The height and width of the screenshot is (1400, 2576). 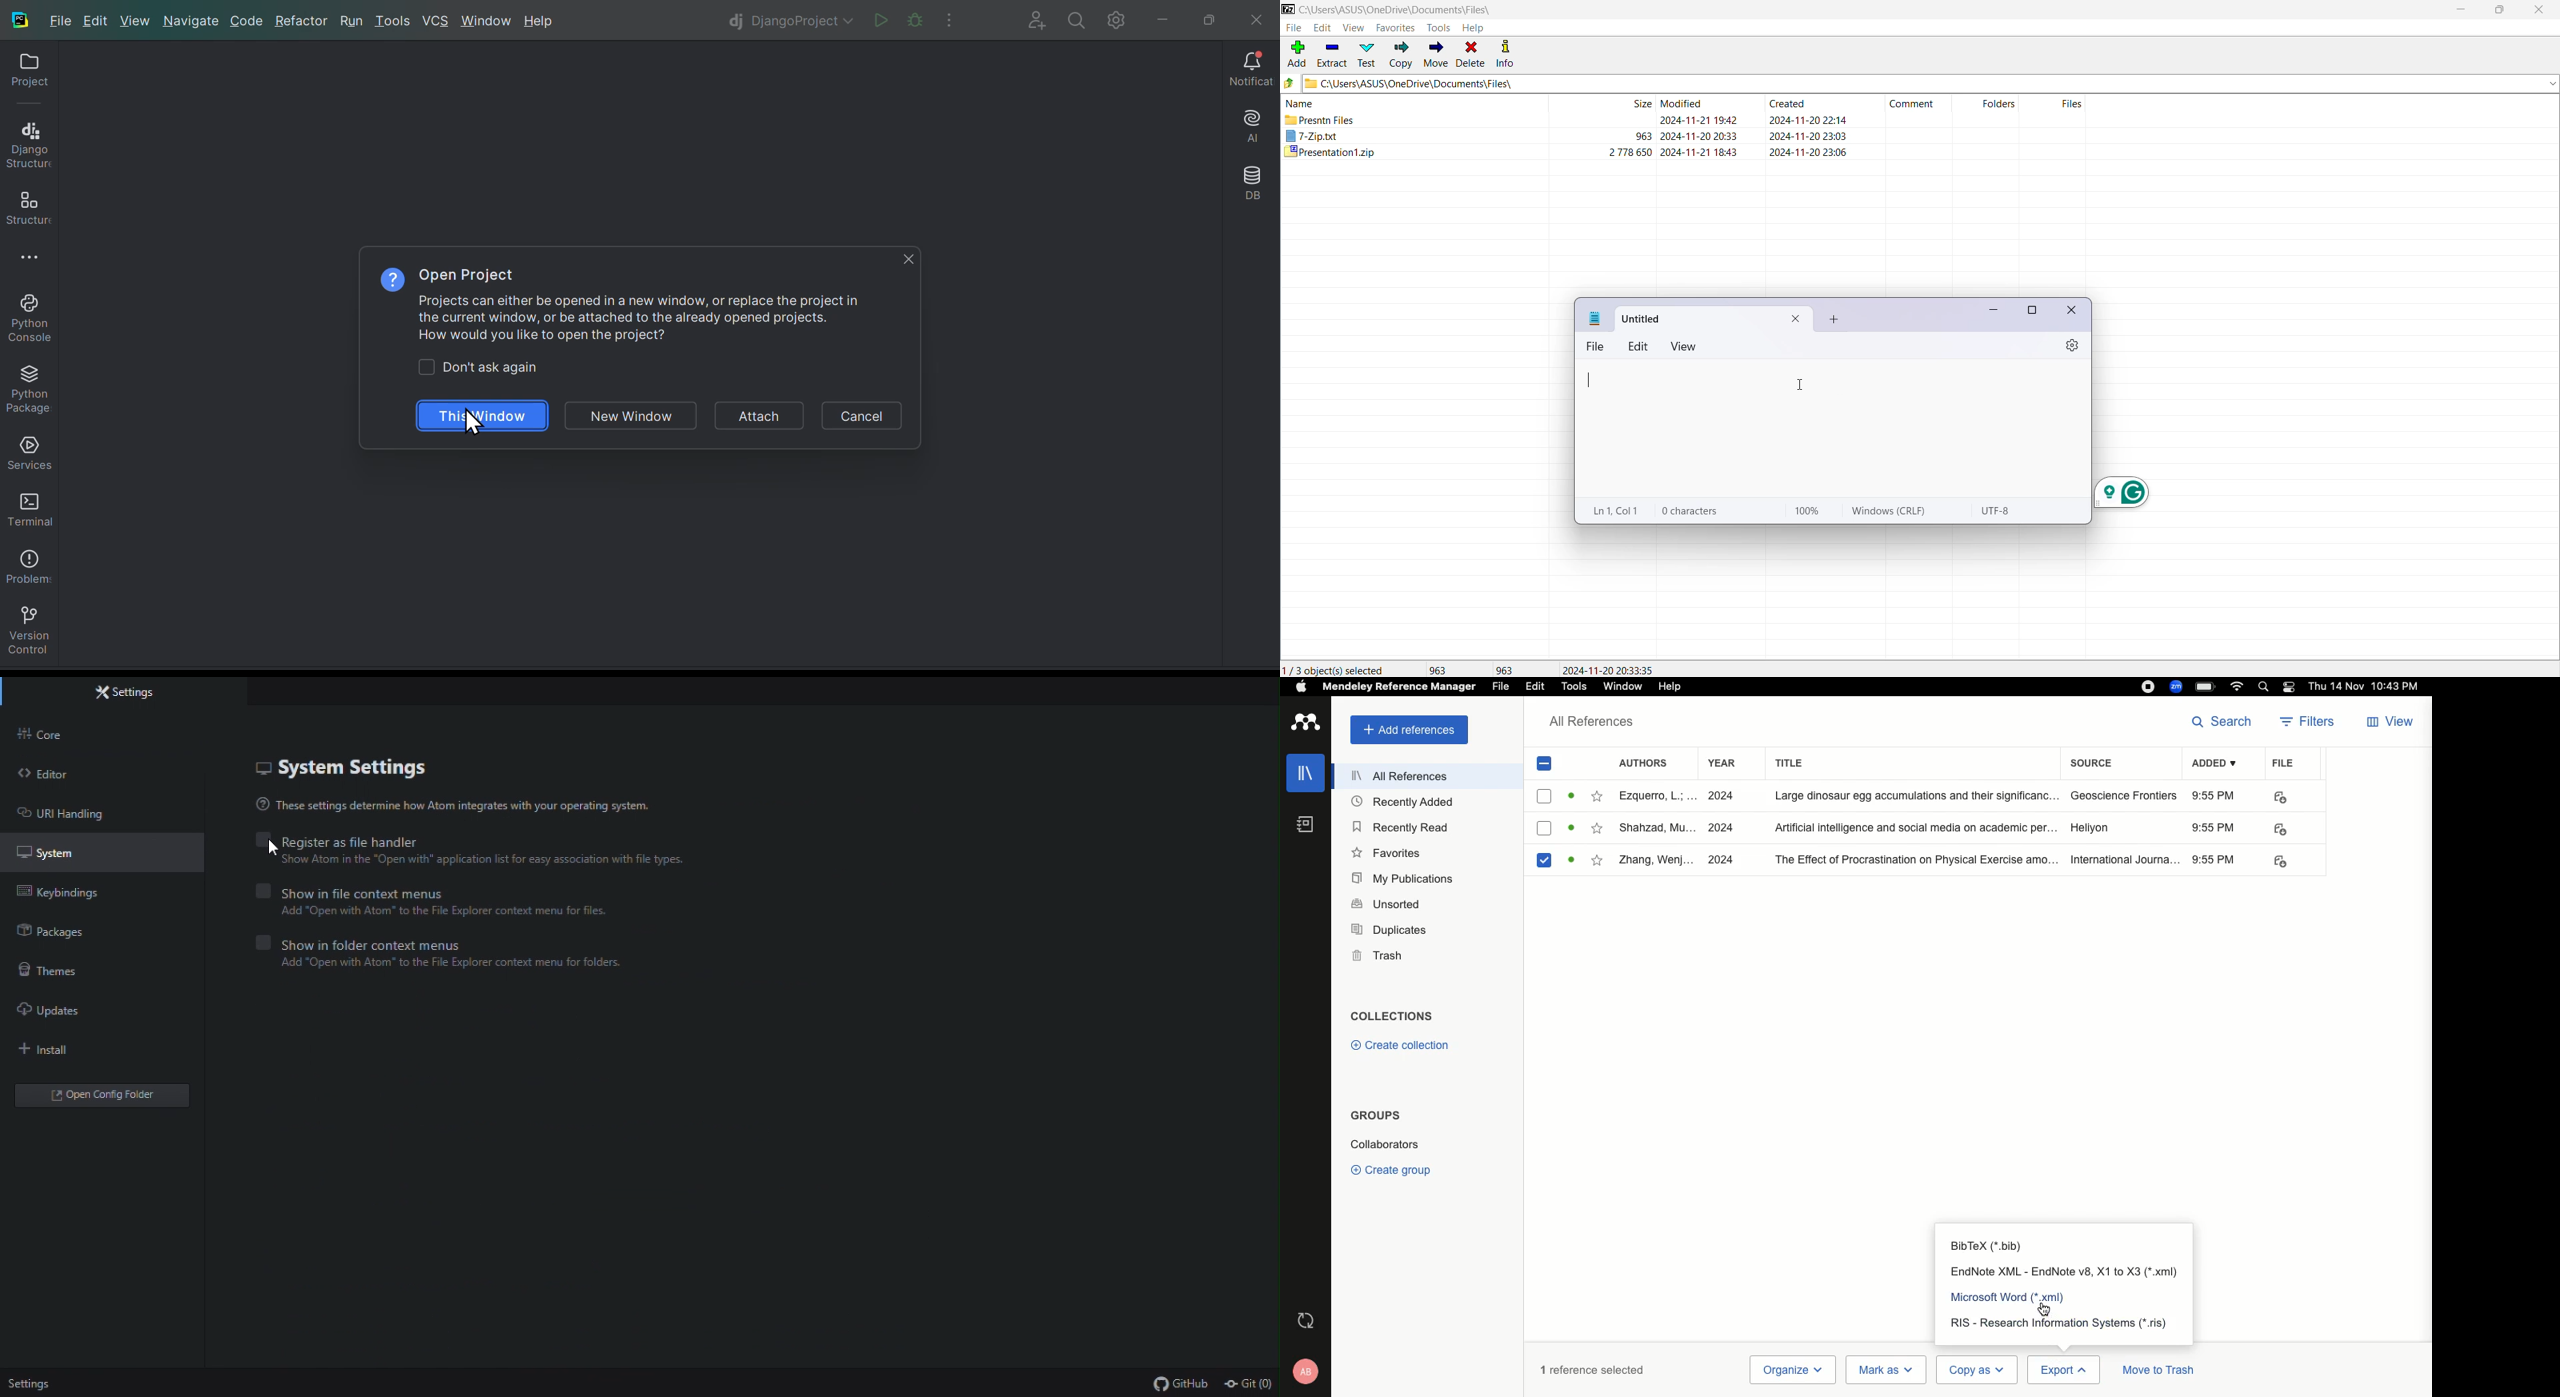 I want to click on Move Up one level, so click(x=1289, y=84).